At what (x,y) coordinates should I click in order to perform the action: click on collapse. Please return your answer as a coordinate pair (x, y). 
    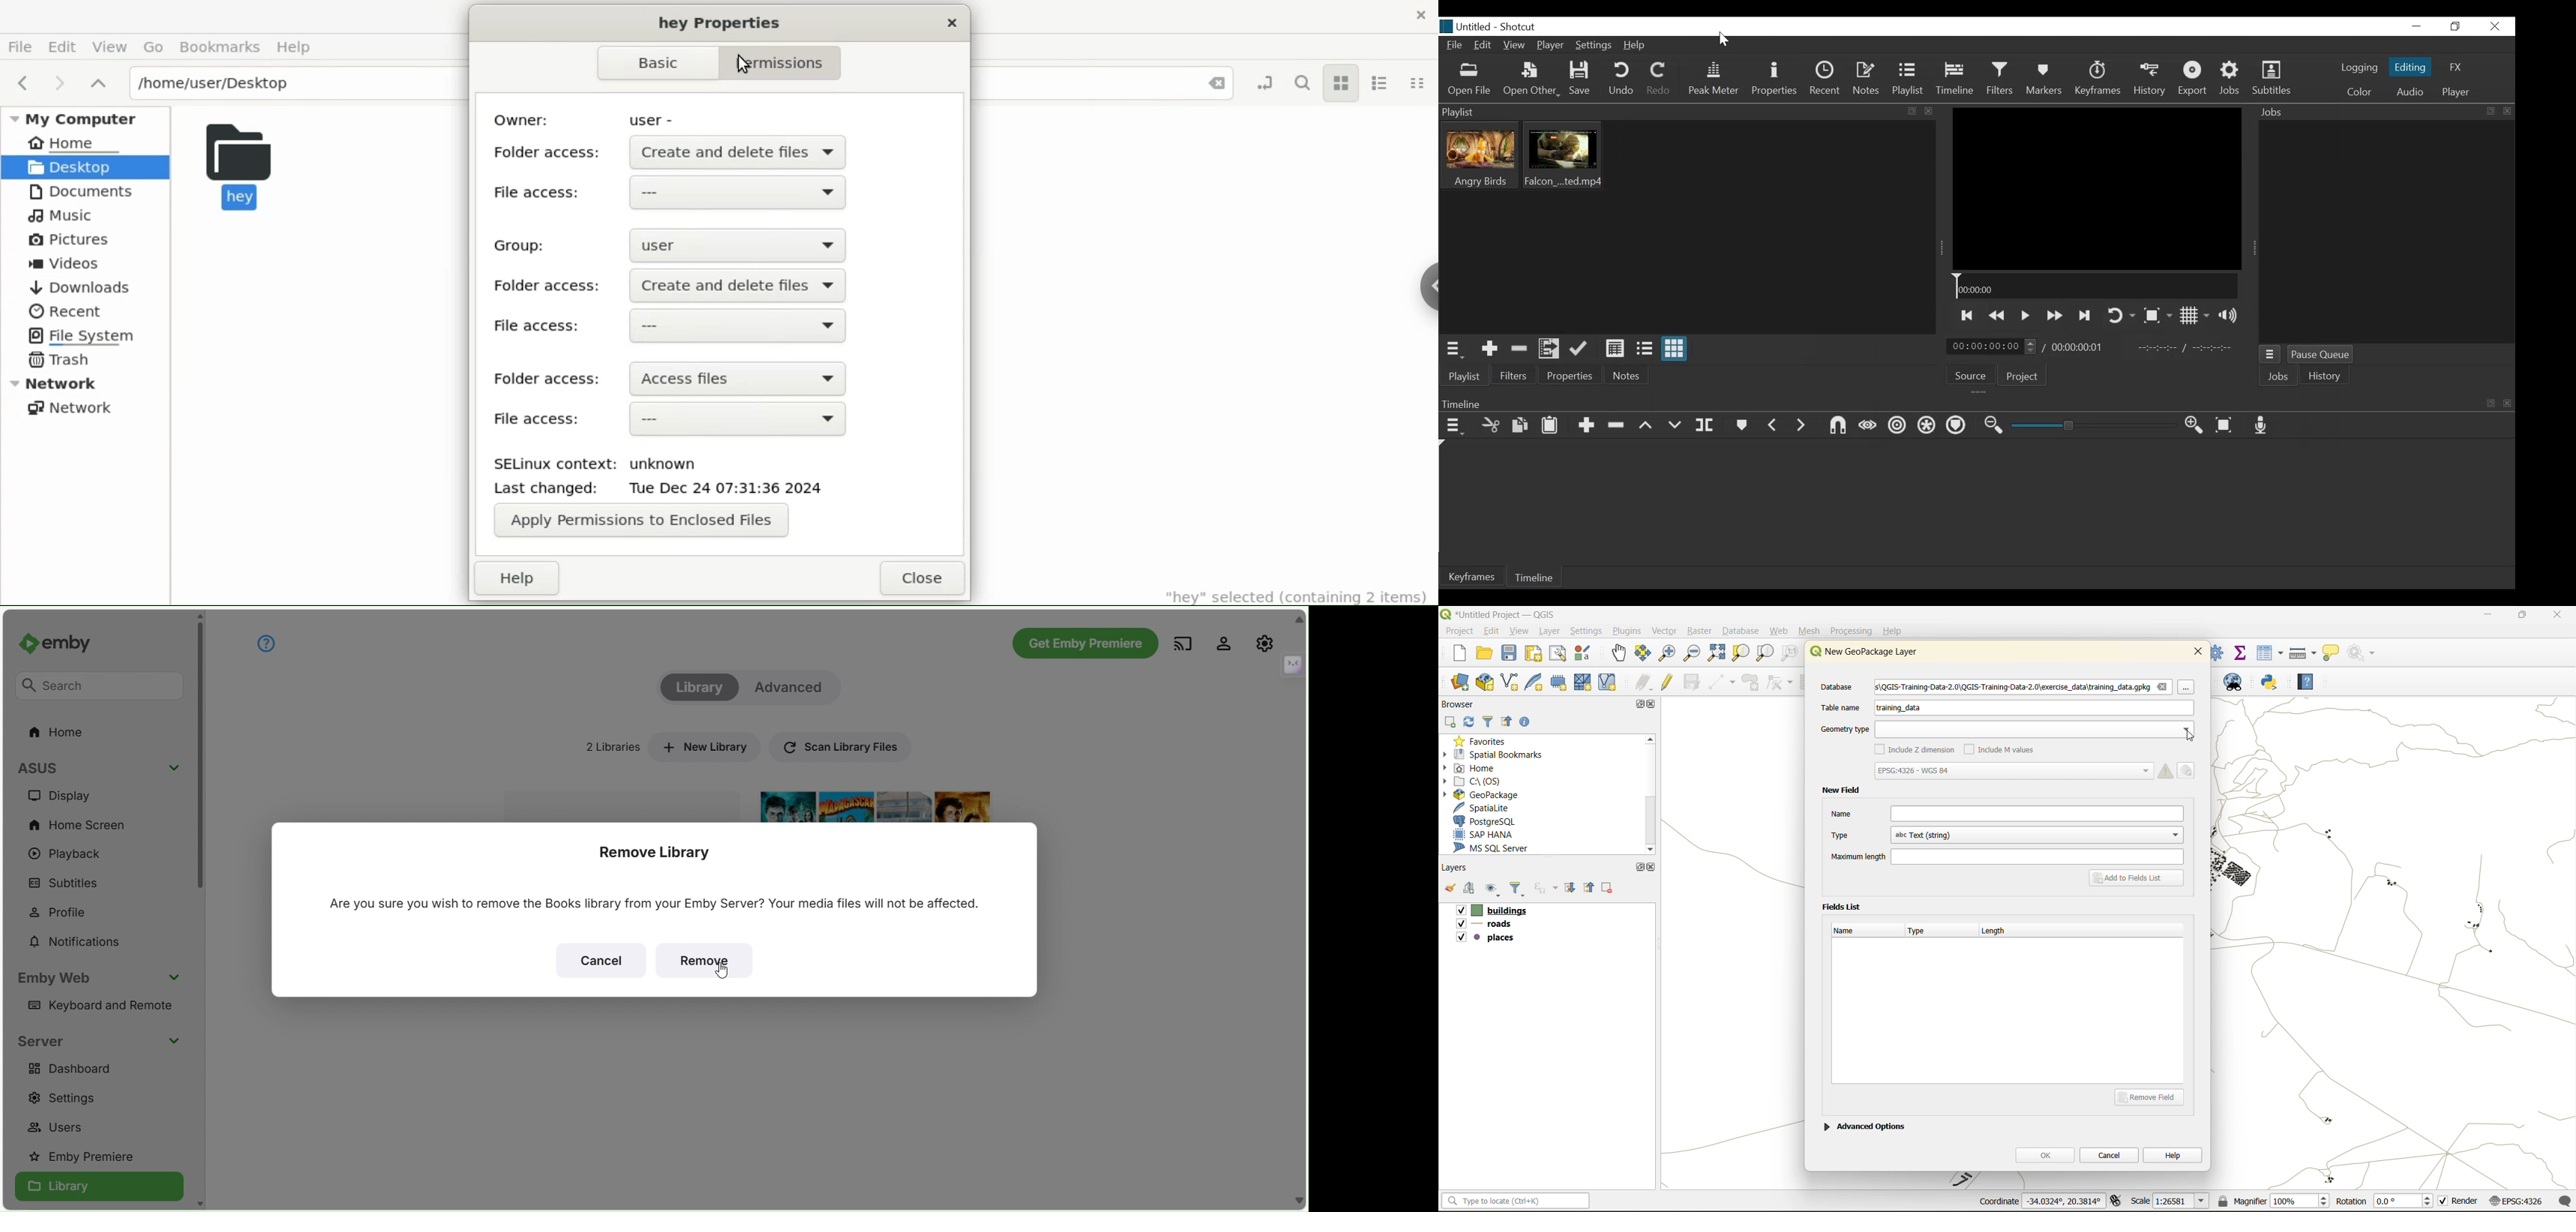
    Looking at the image, I should click on (1299, 620).